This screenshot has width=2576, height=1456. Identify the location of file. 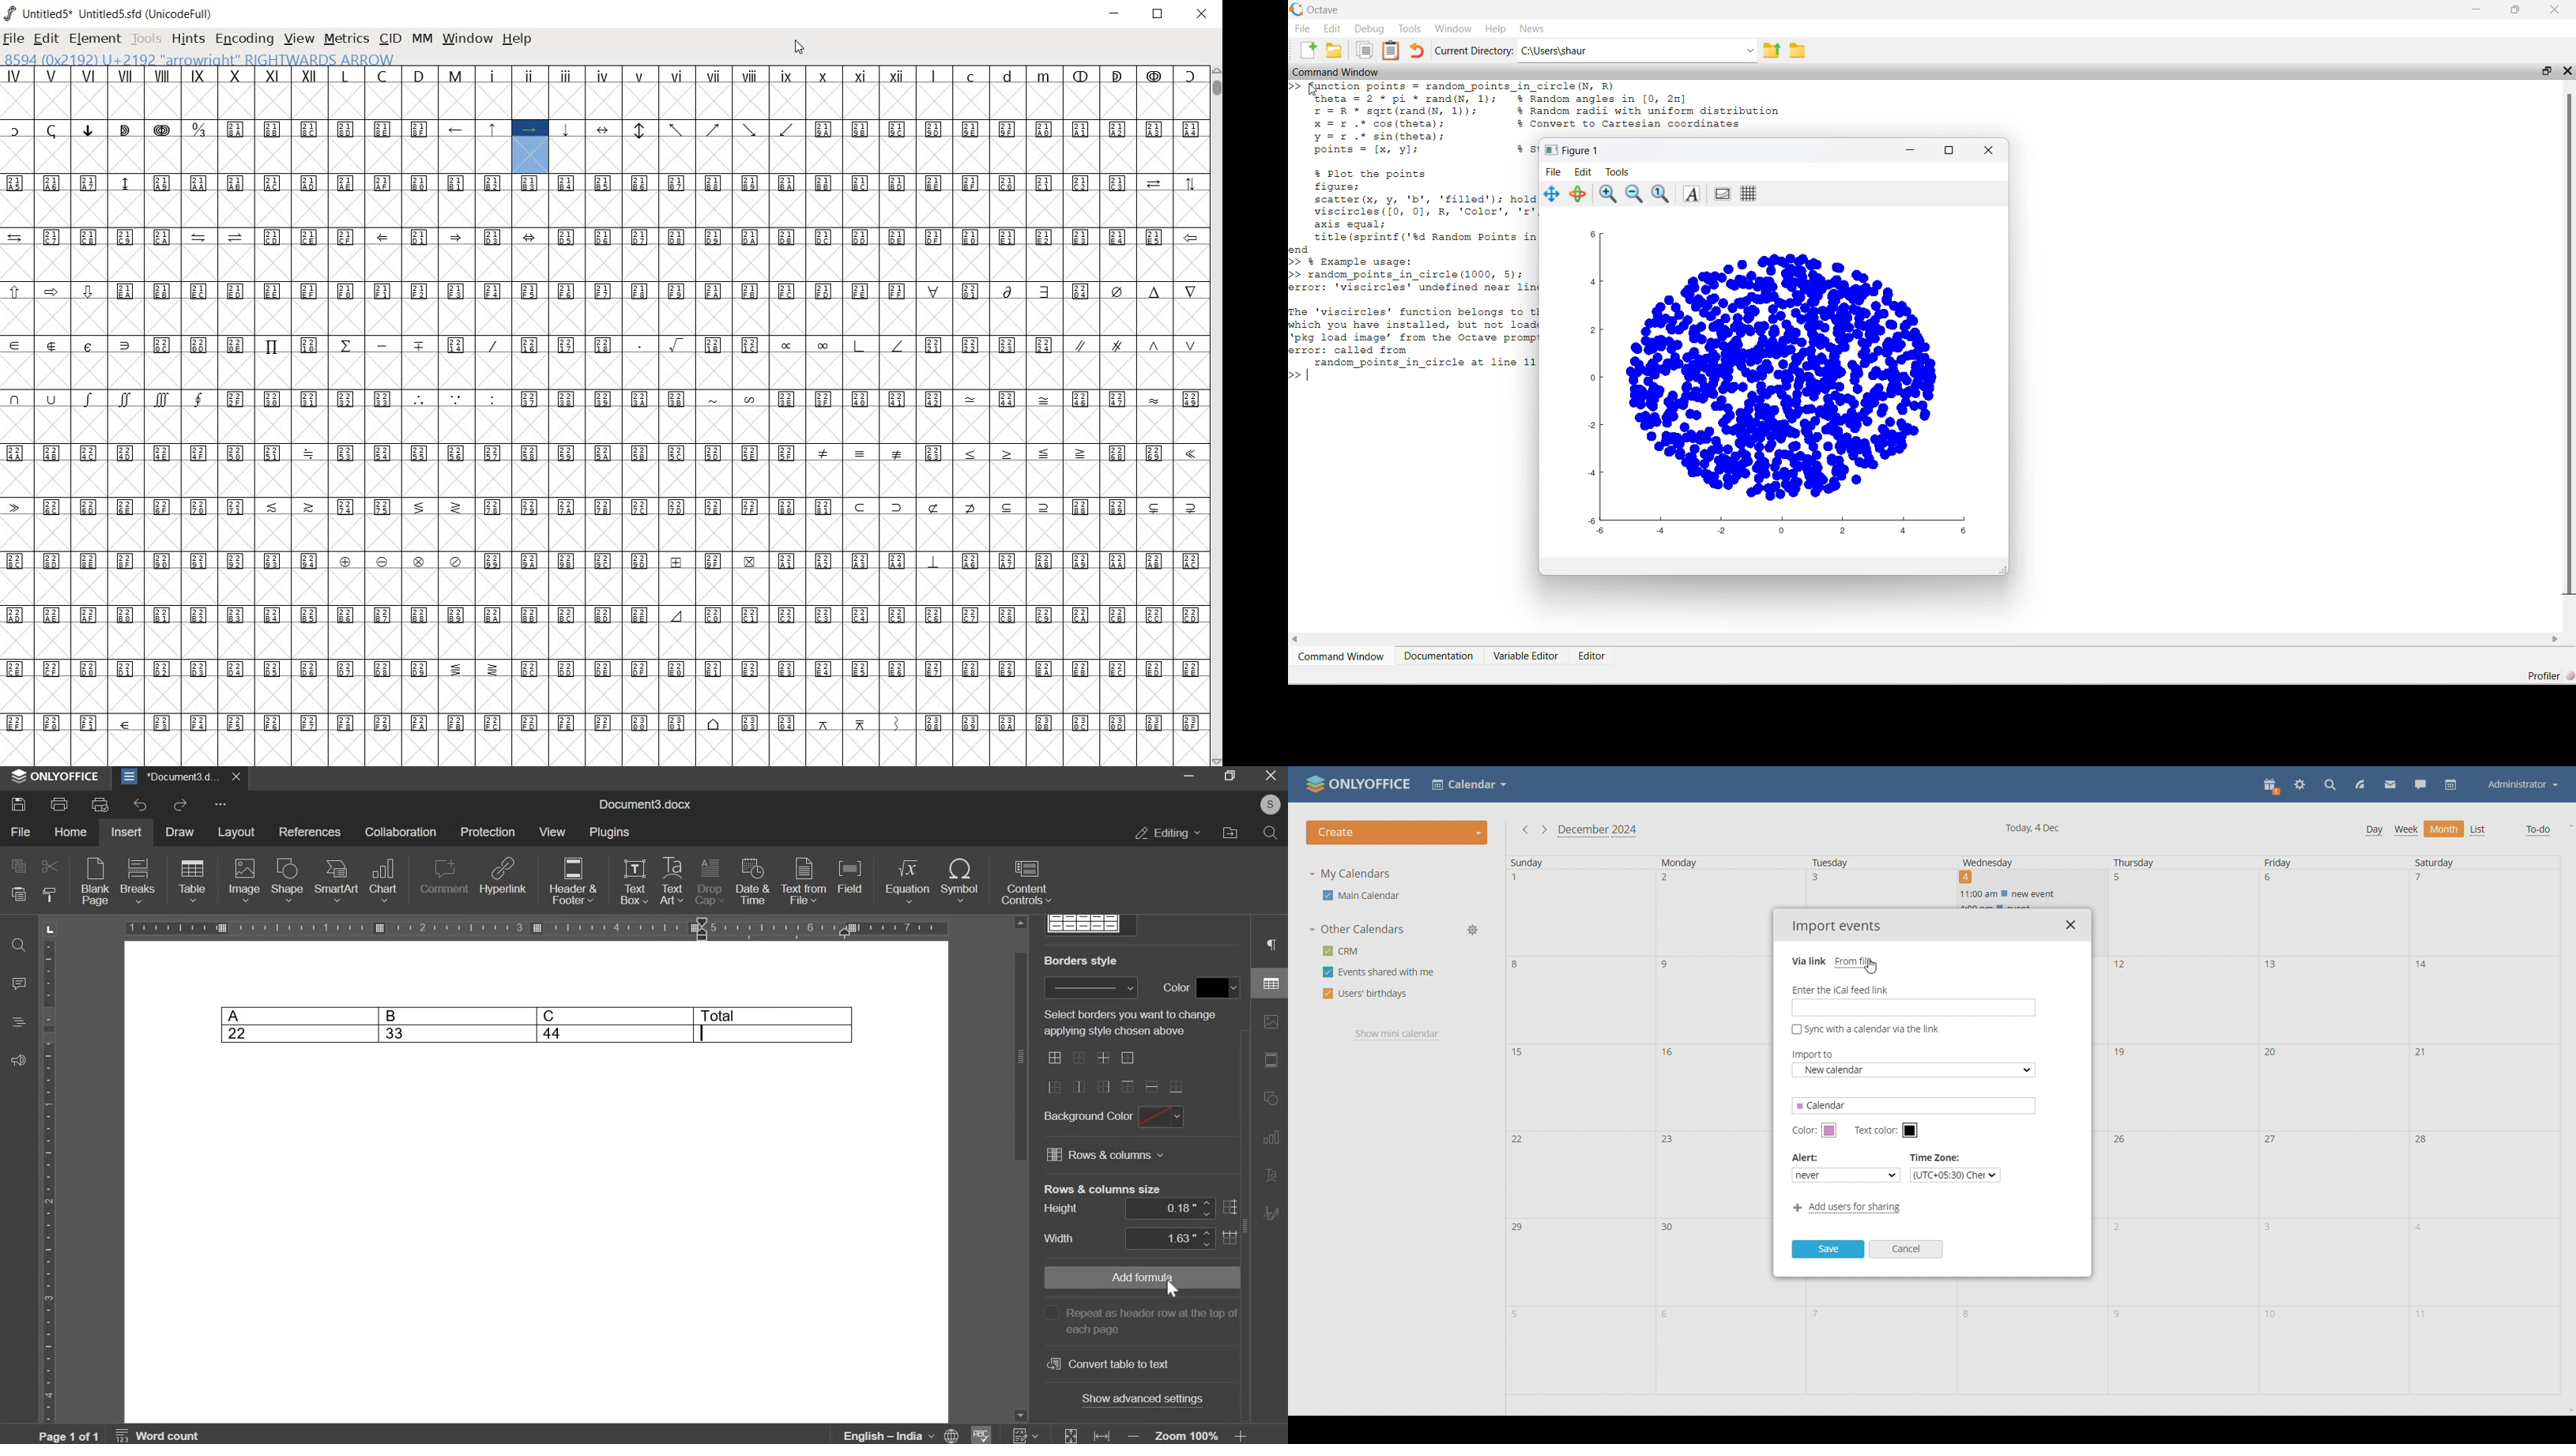
(20, 832).